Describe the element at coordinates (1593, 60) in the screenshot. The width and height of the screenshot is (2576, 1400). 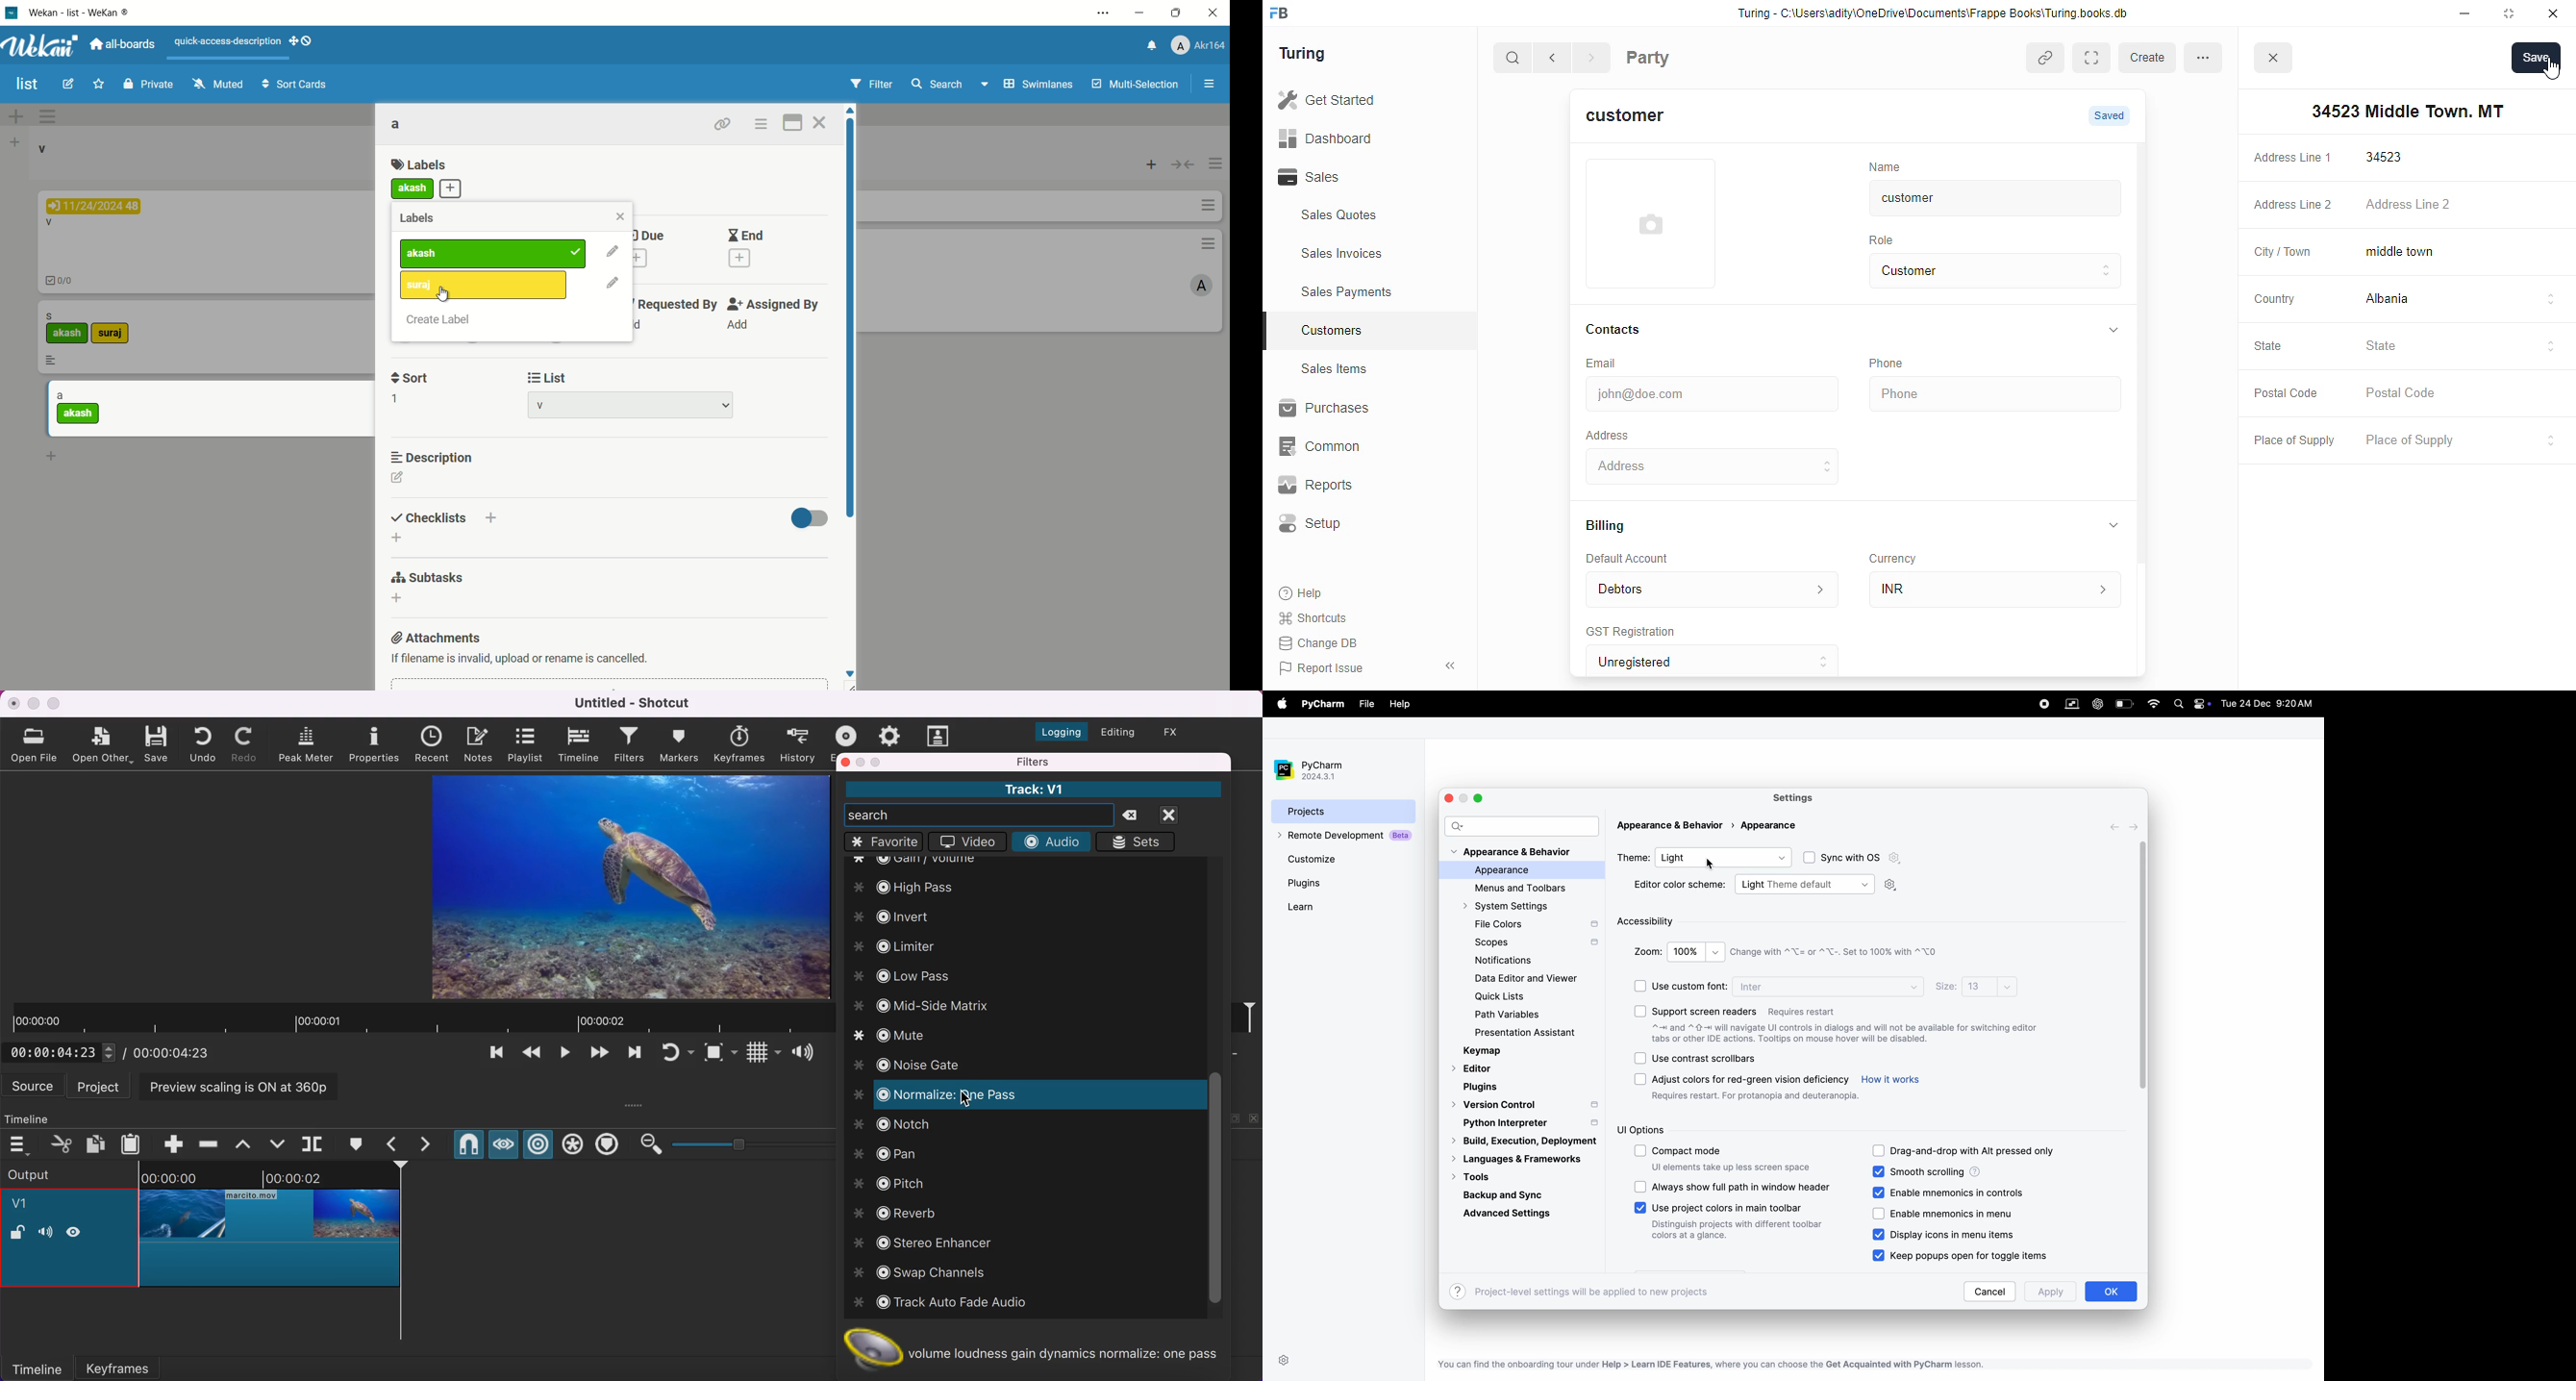
I see `forward` at that location.